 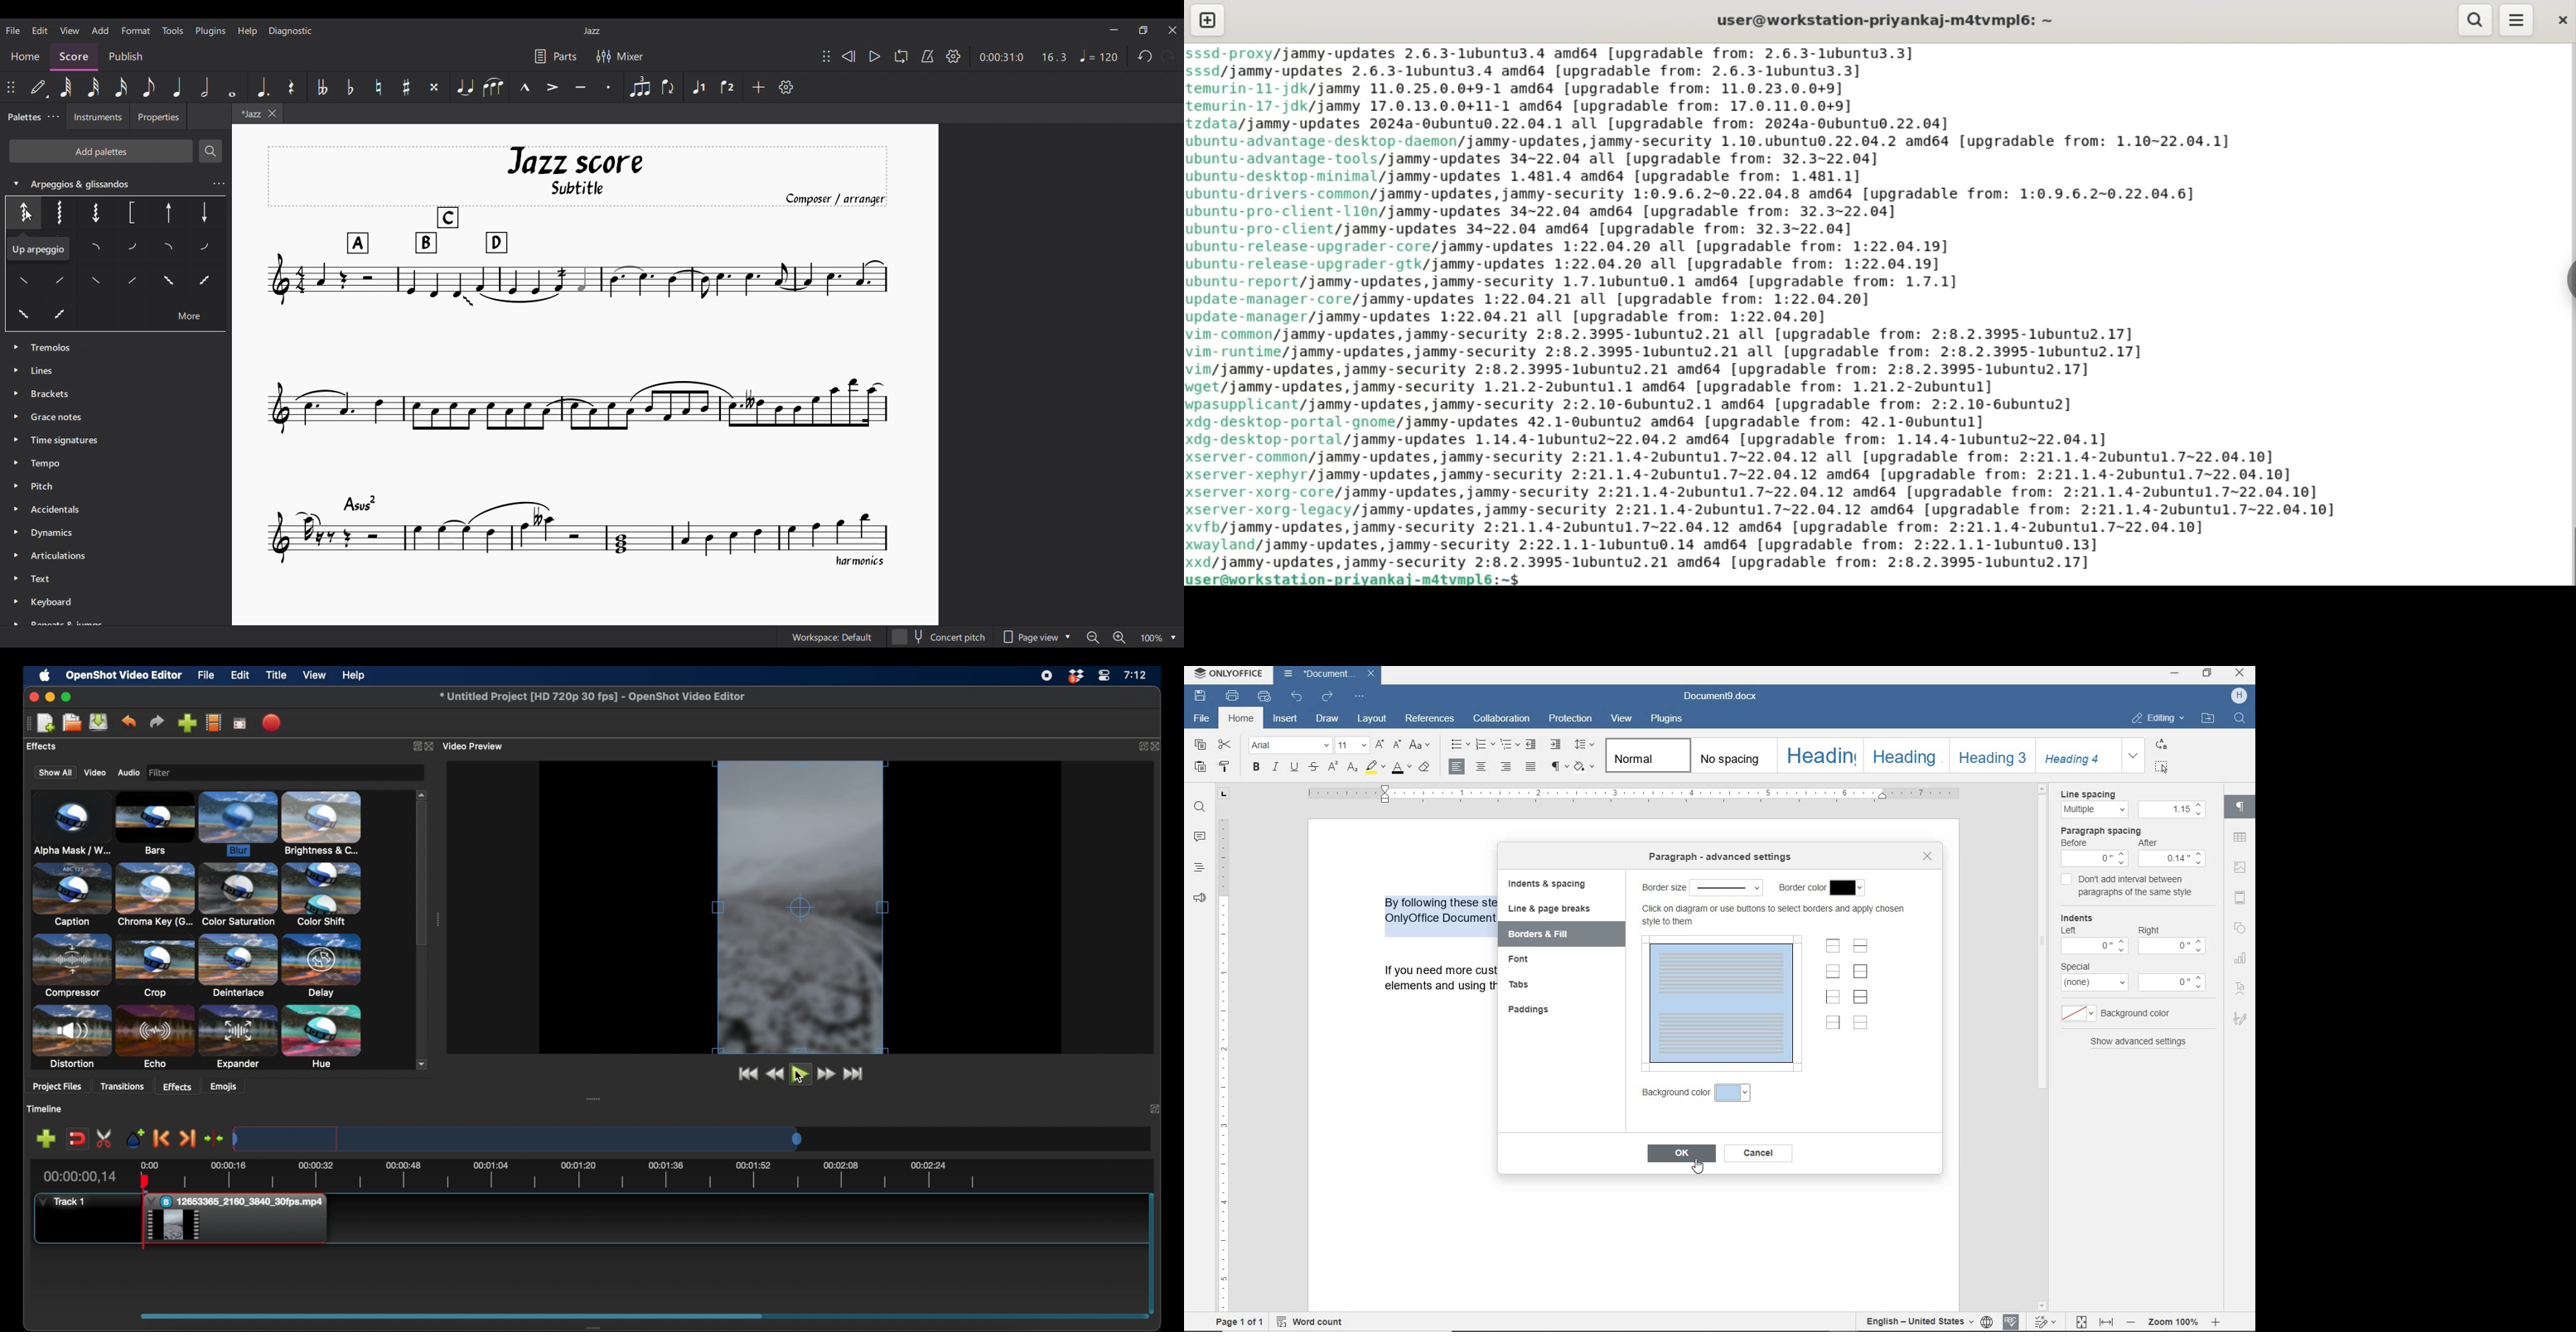 What do you see at coordinates (55, 345) in the screenshot?
I see `Palette options` at bounding box center [55, 345].